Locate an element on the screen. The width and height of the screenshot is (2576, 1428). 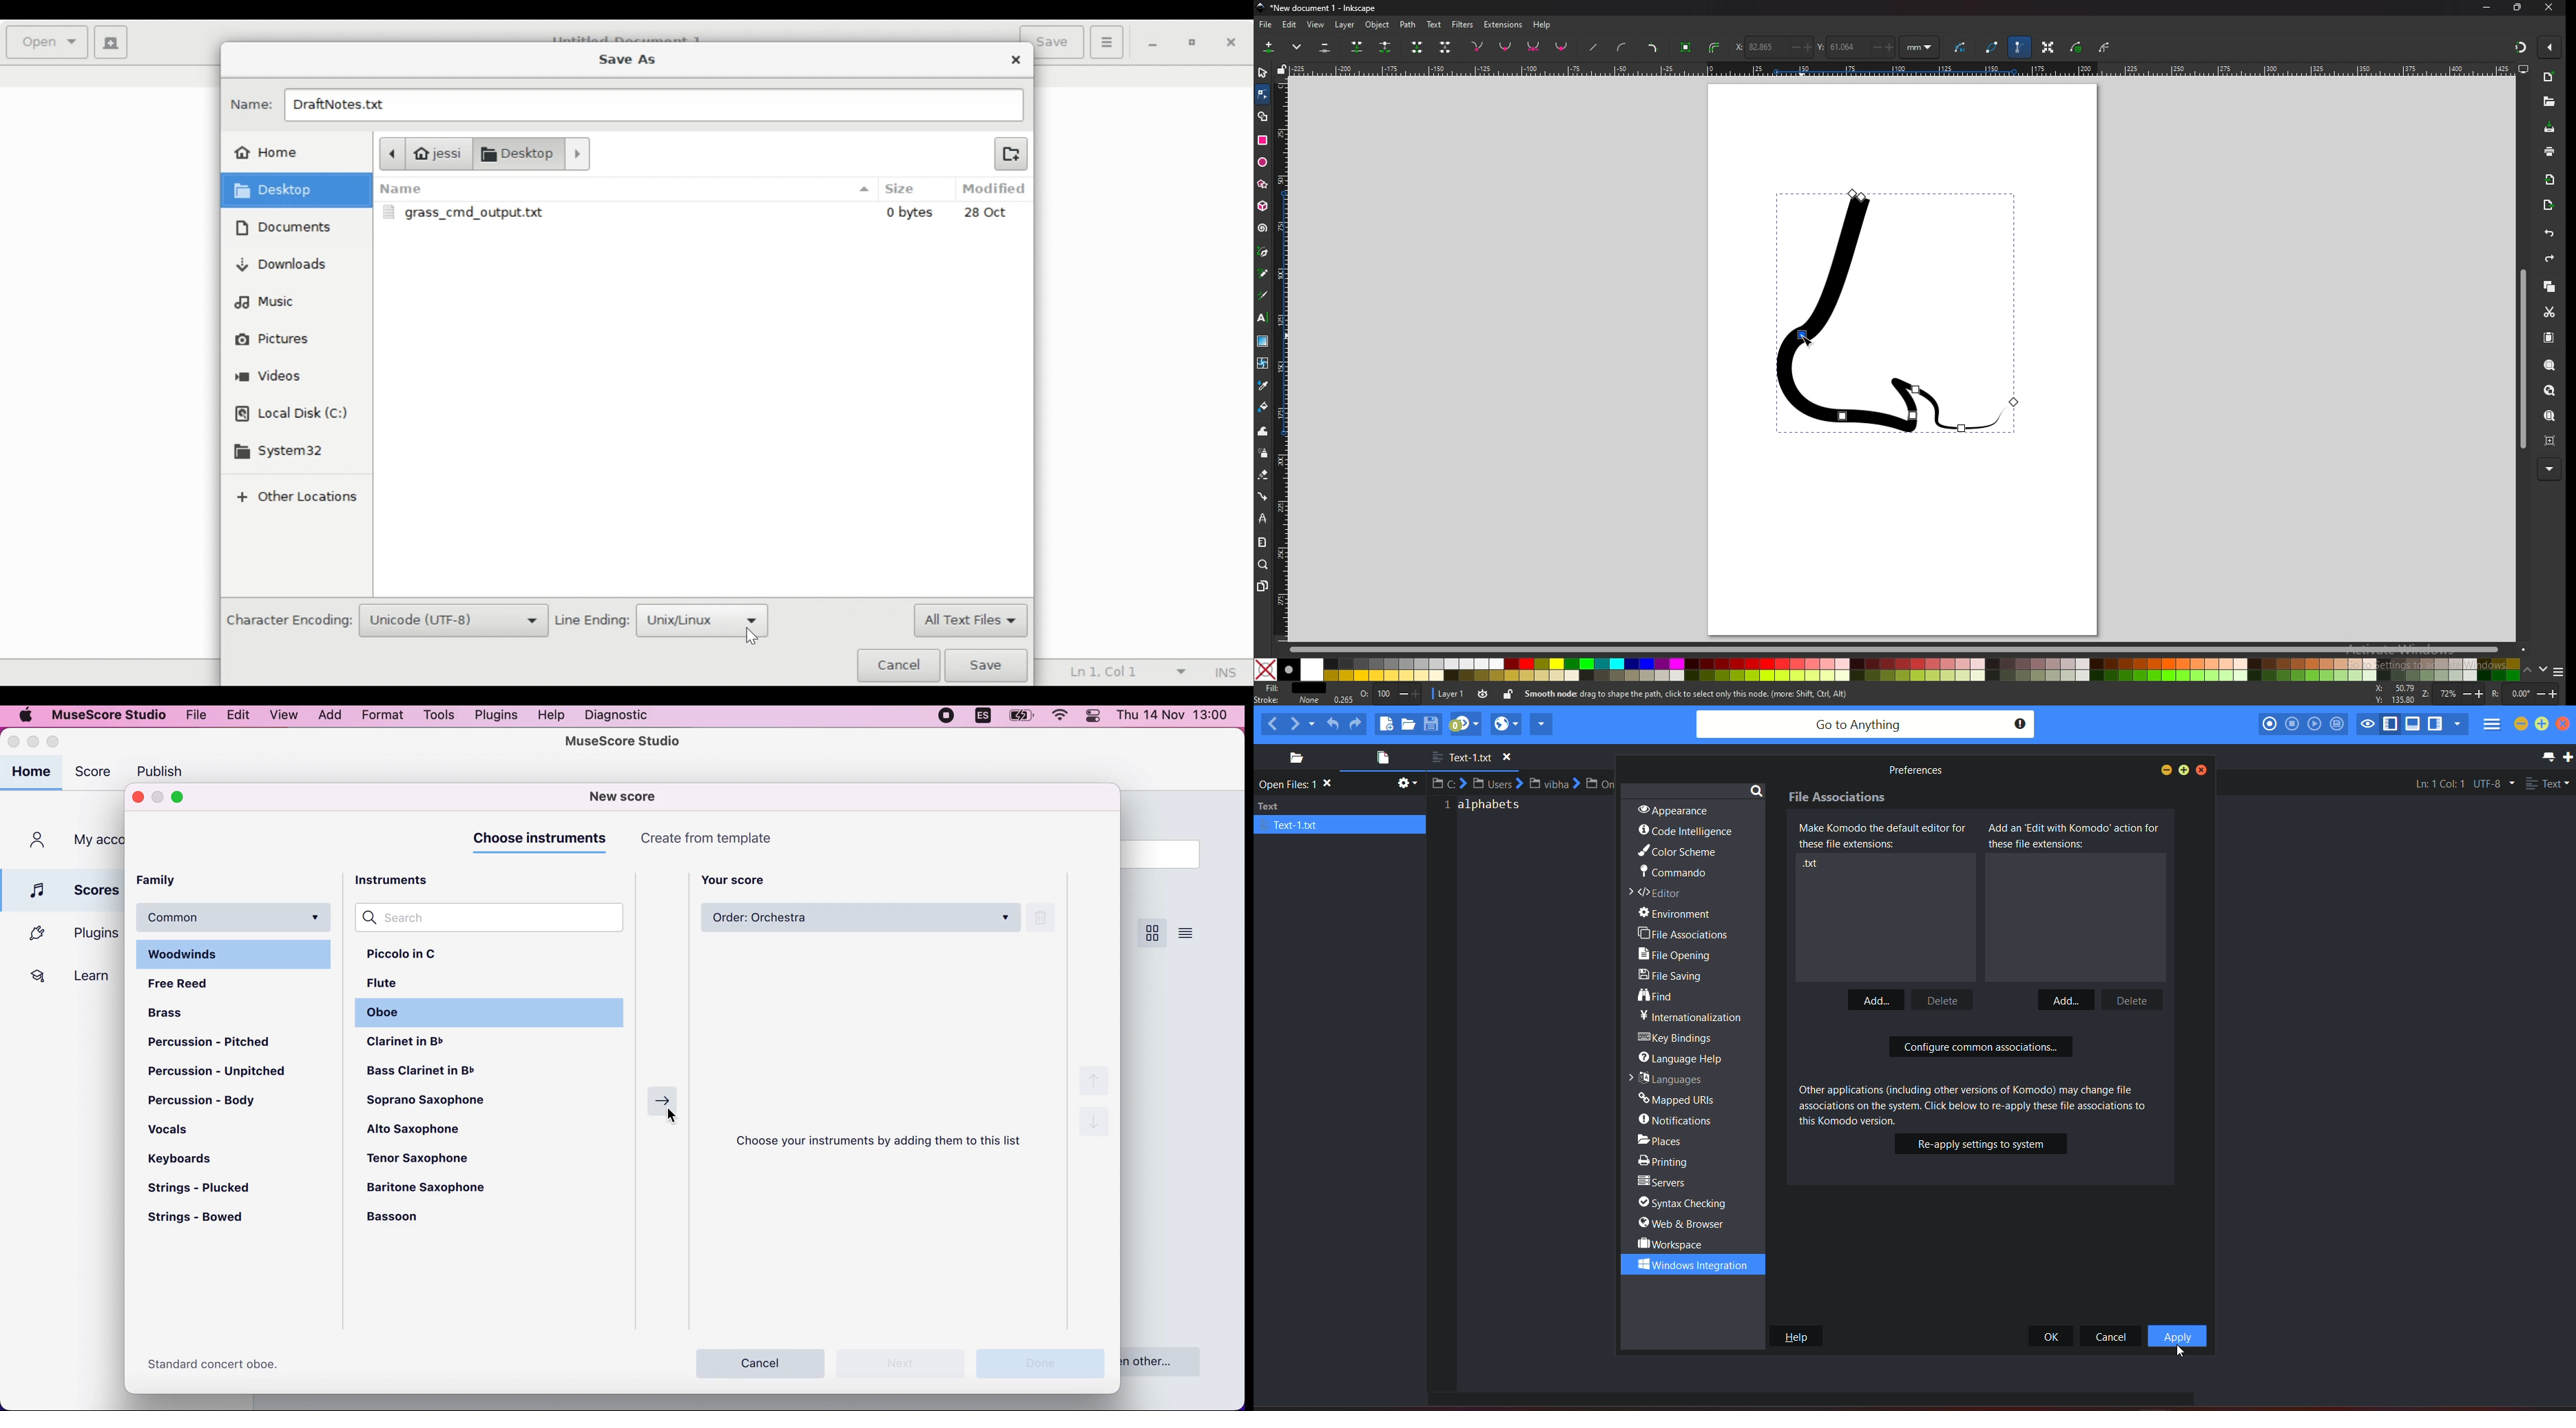
ok is located at coordinates (2053, 1336).